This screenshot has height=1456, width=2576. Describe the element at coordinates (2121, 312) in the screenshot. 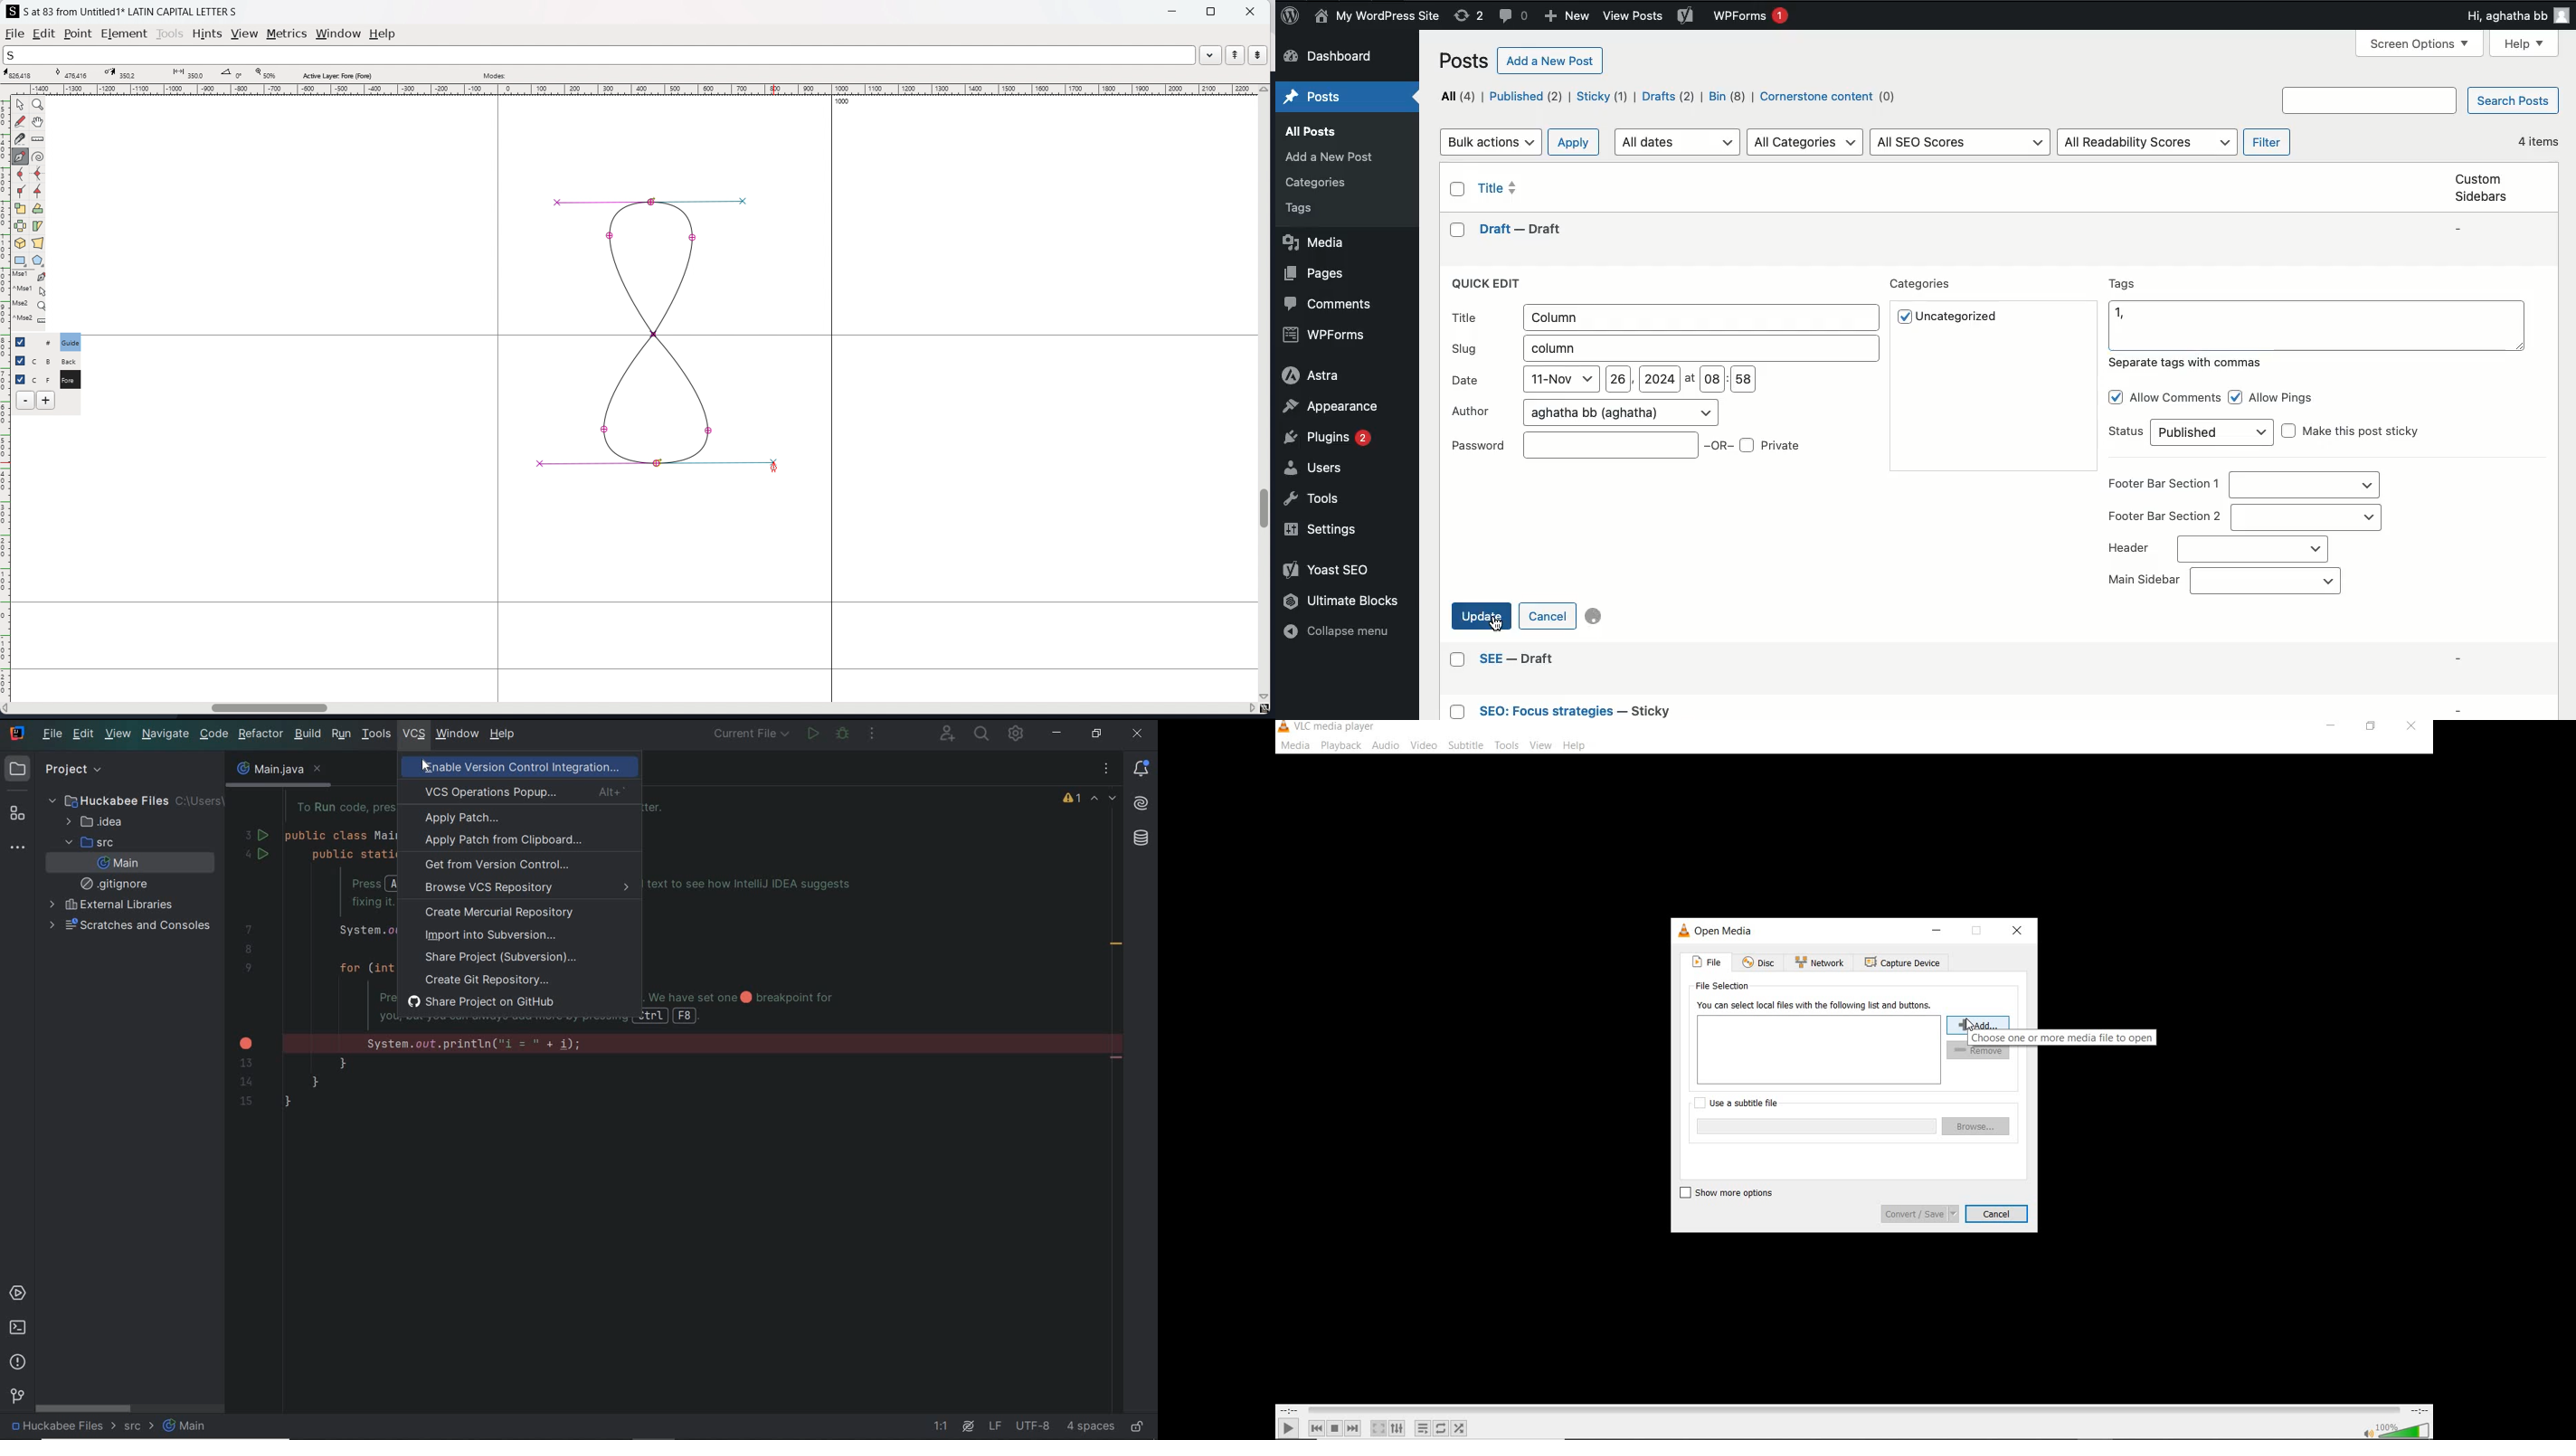

I see `1,` at that location.